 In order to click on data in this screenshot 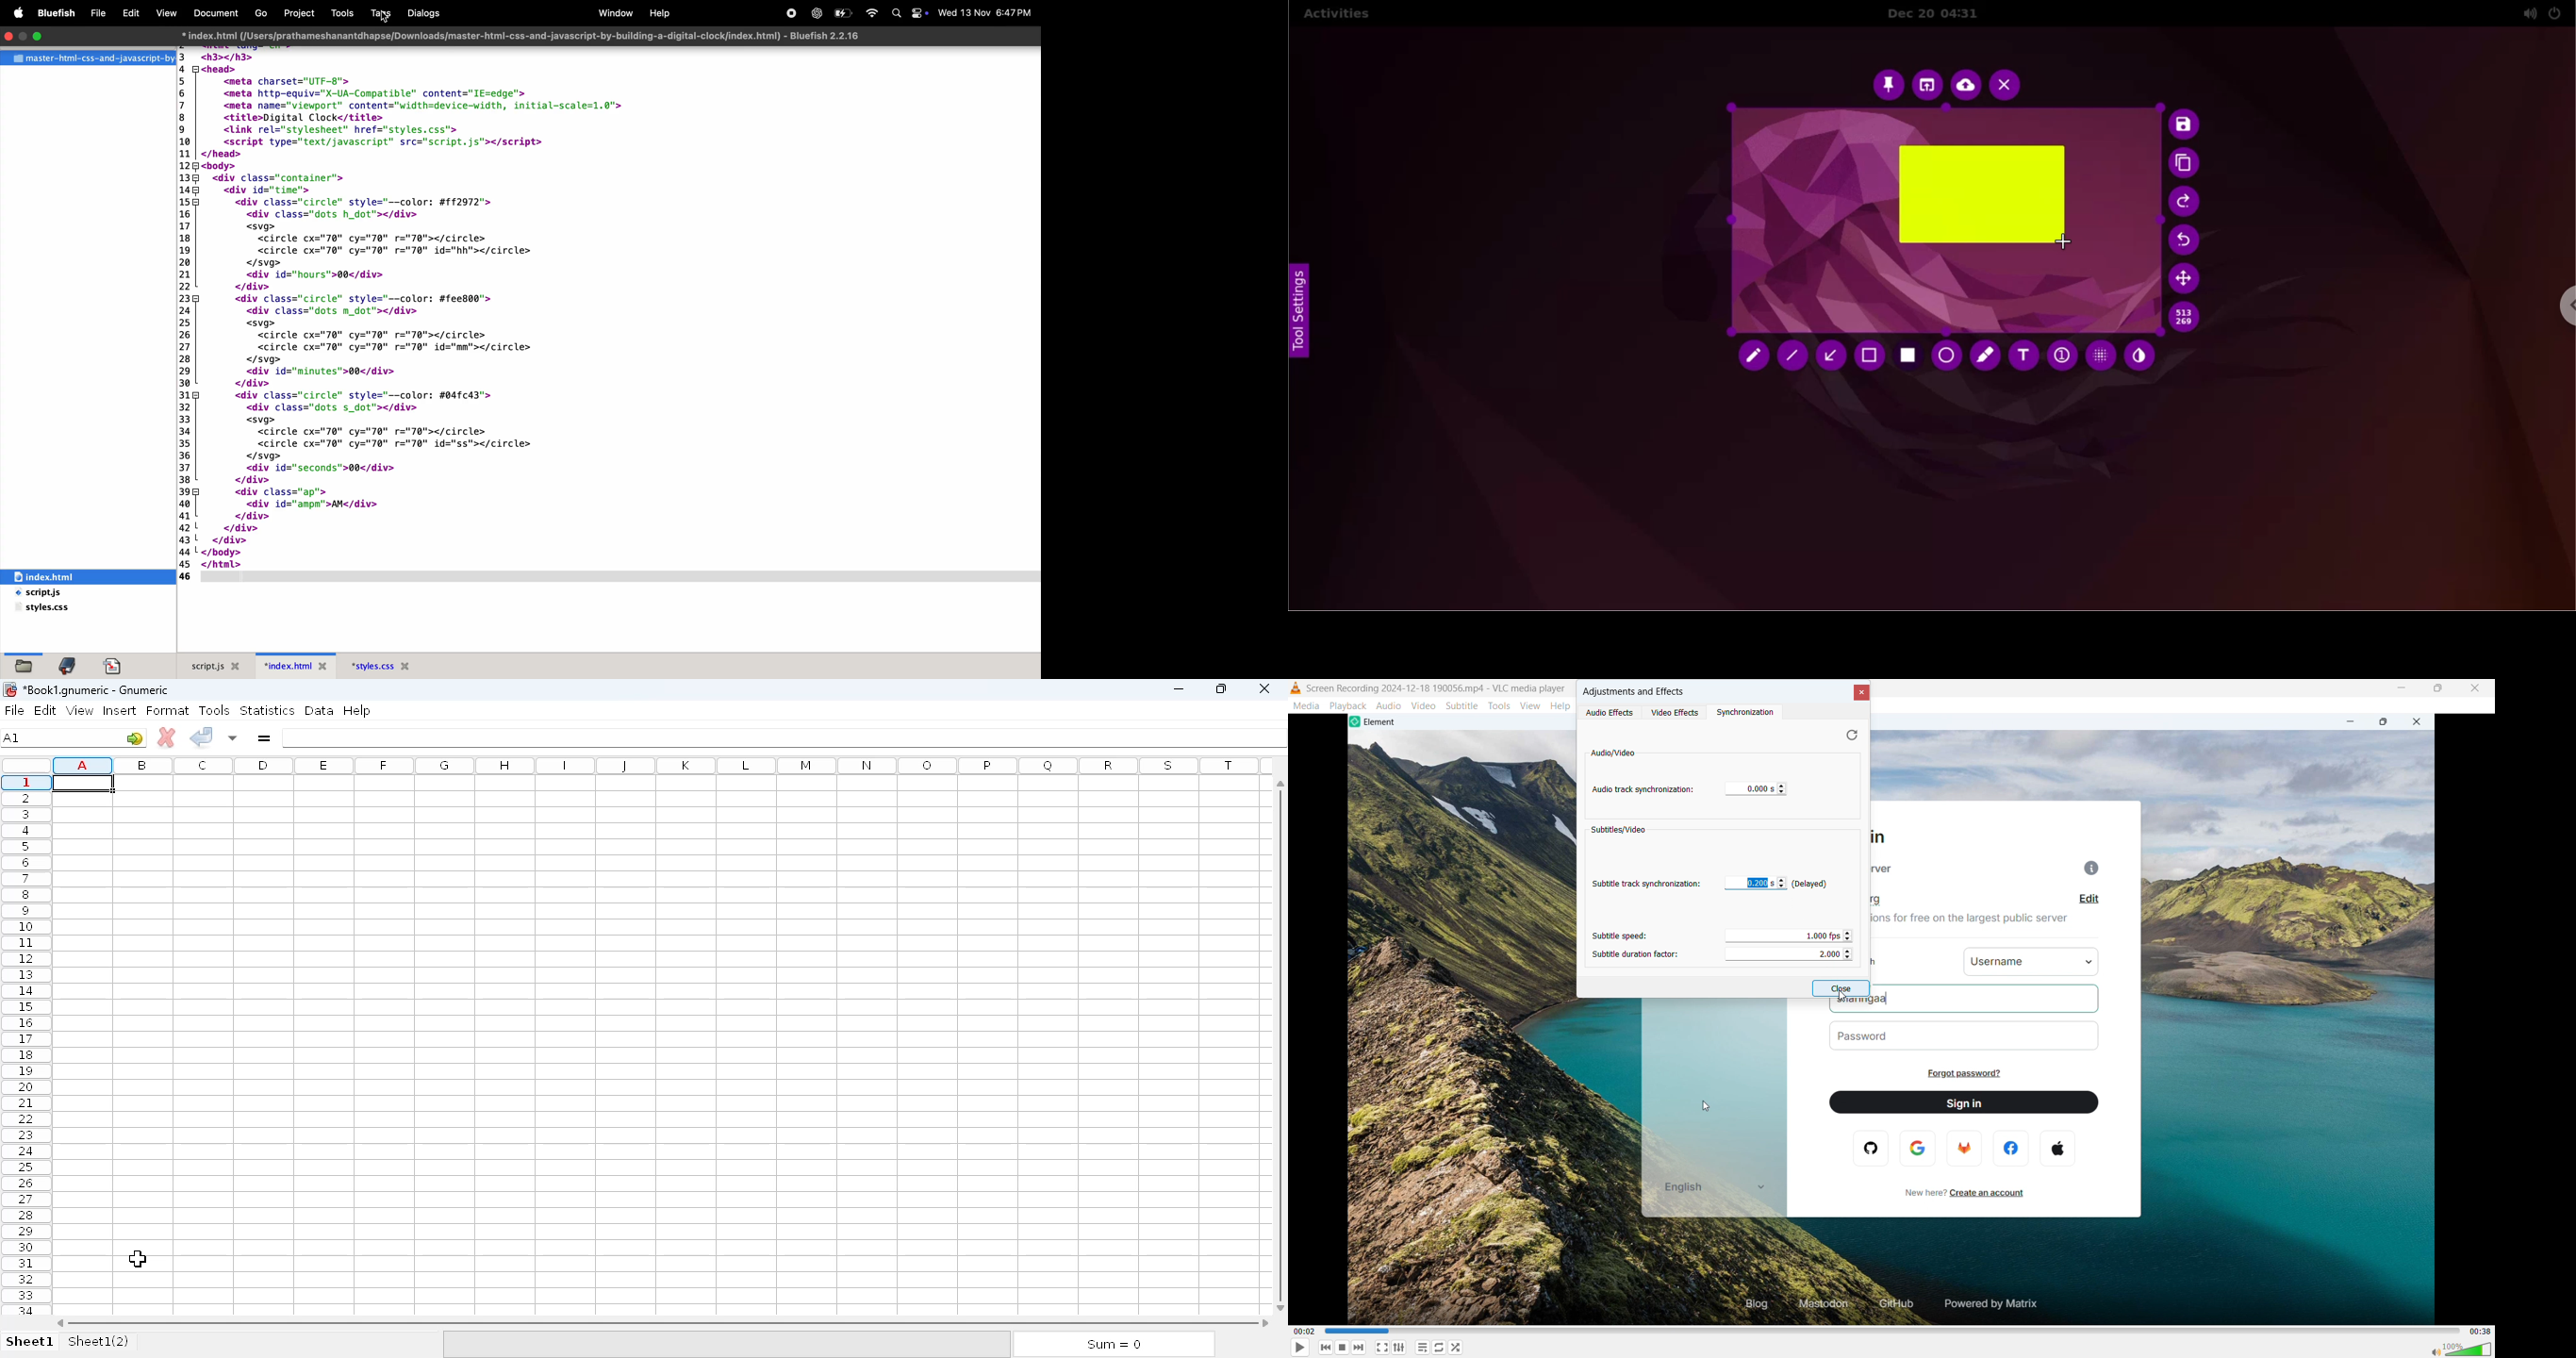, I will do `click(320, 710)`.